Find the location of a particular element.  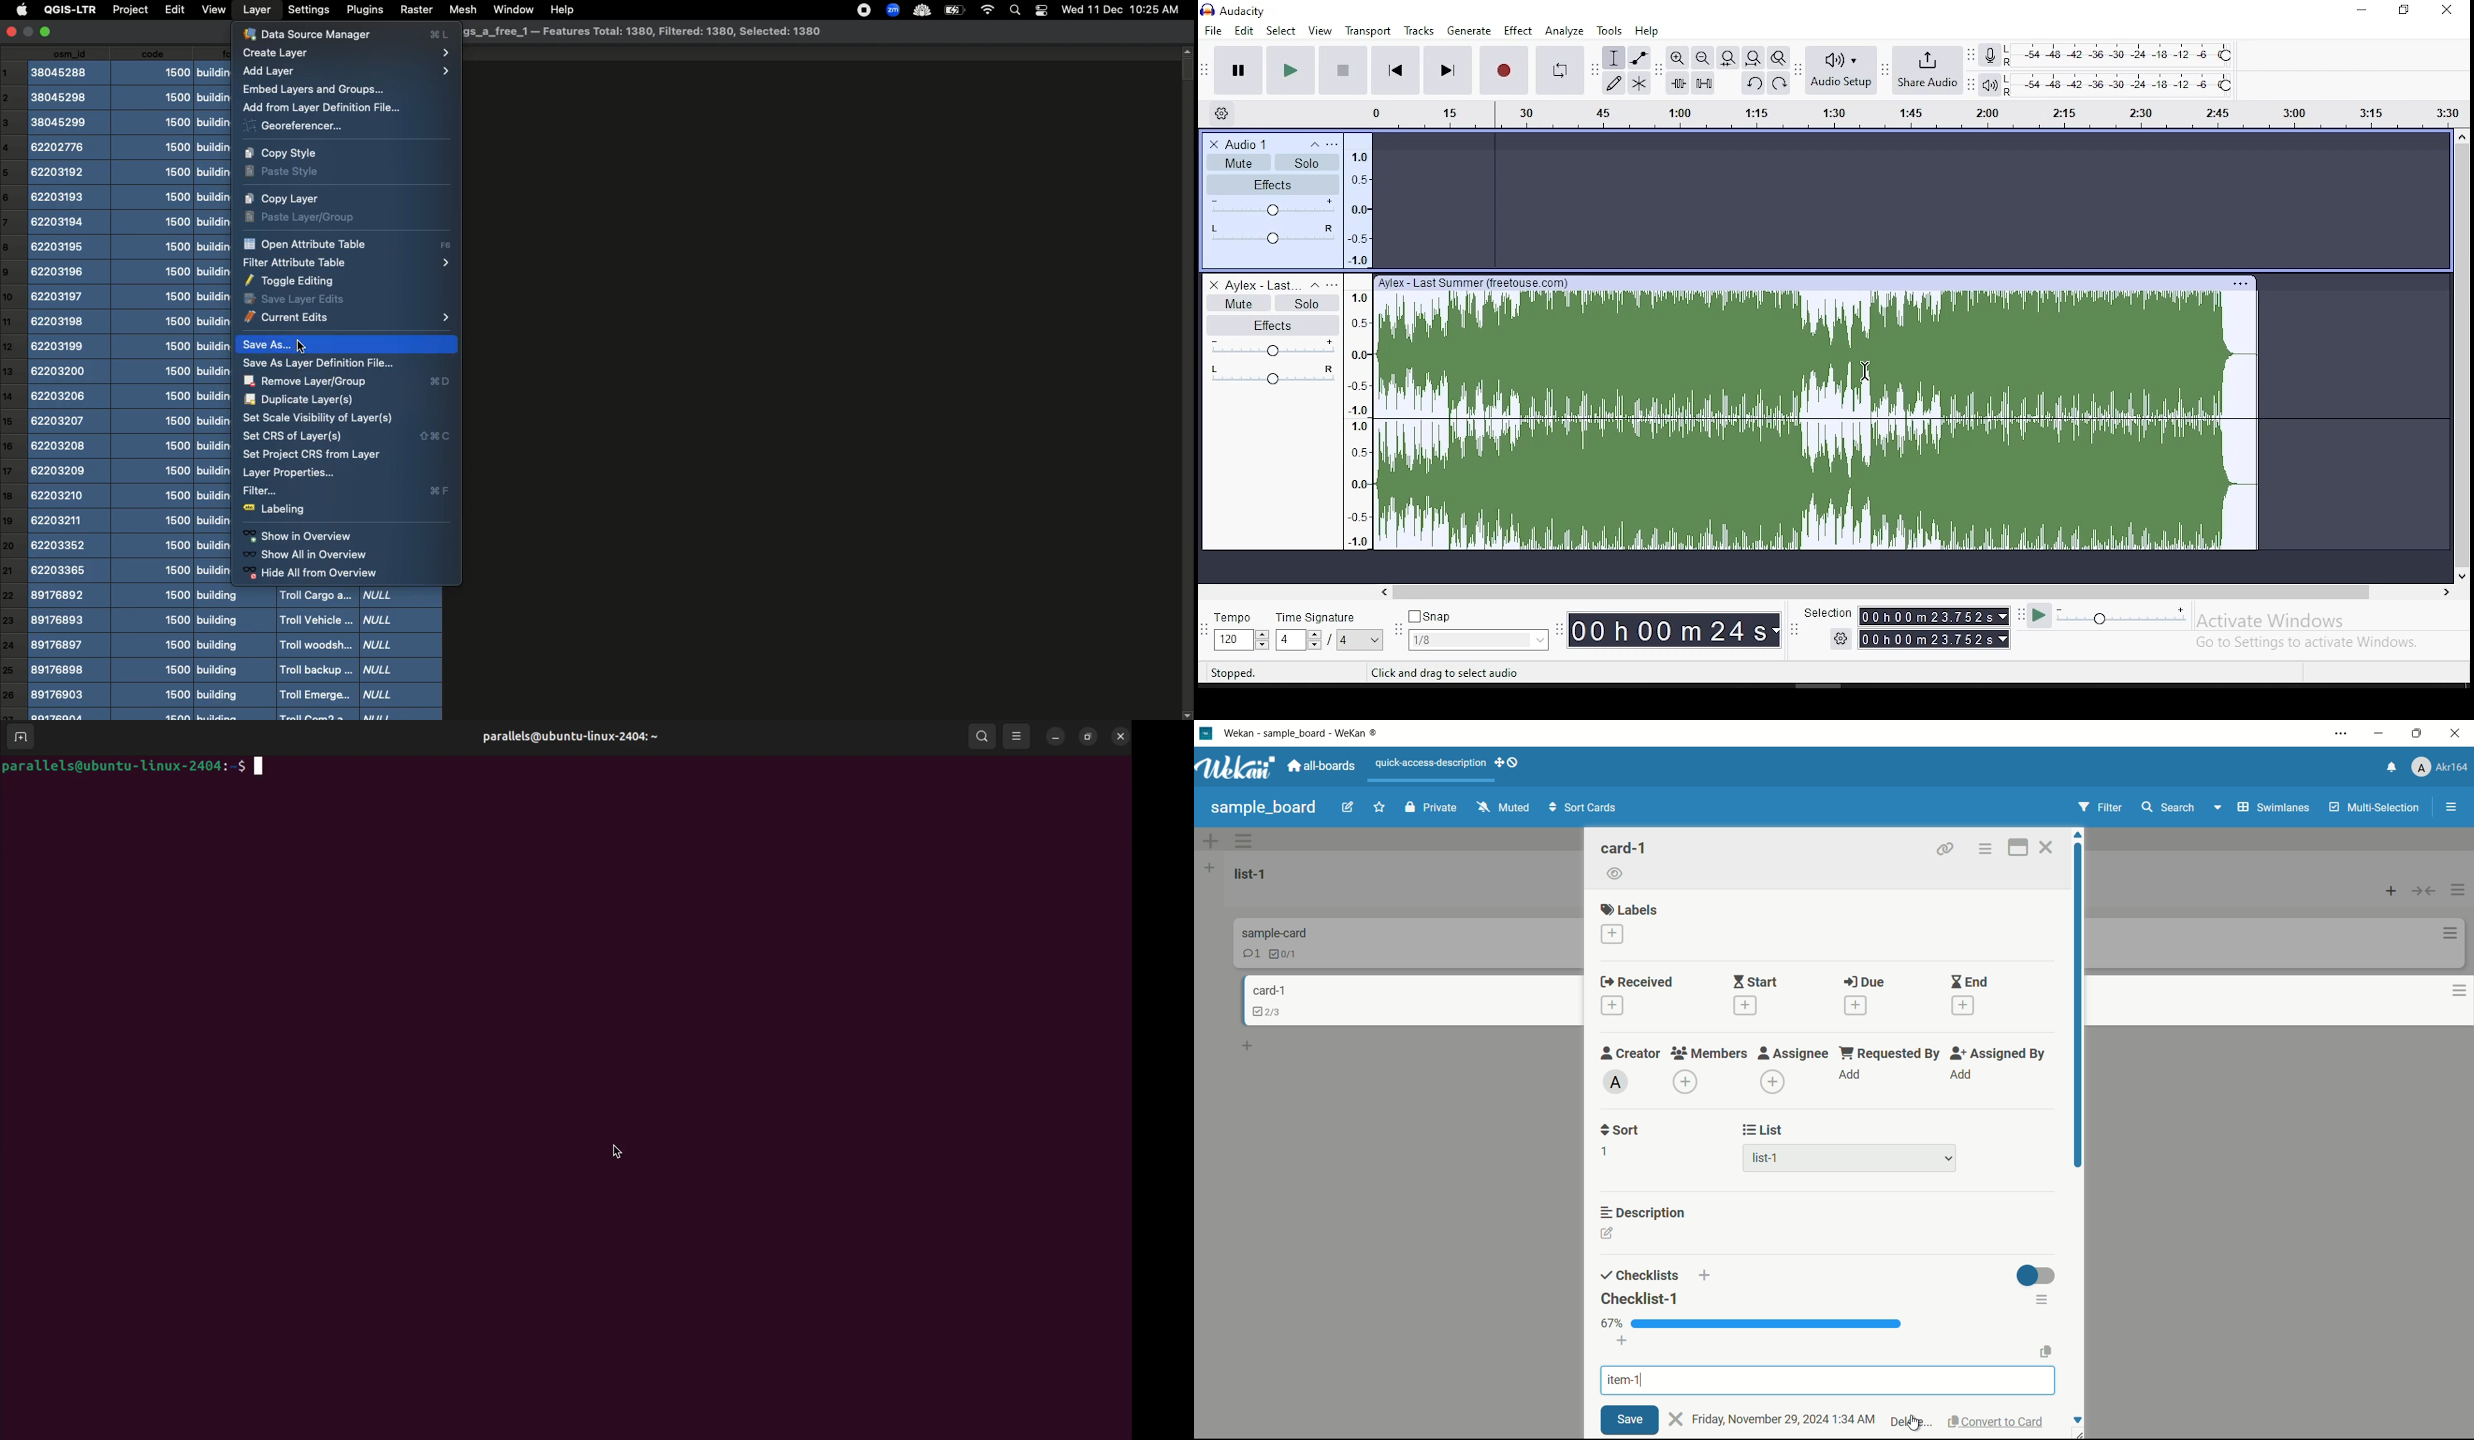

close app is located at coordinates (2457, 734).